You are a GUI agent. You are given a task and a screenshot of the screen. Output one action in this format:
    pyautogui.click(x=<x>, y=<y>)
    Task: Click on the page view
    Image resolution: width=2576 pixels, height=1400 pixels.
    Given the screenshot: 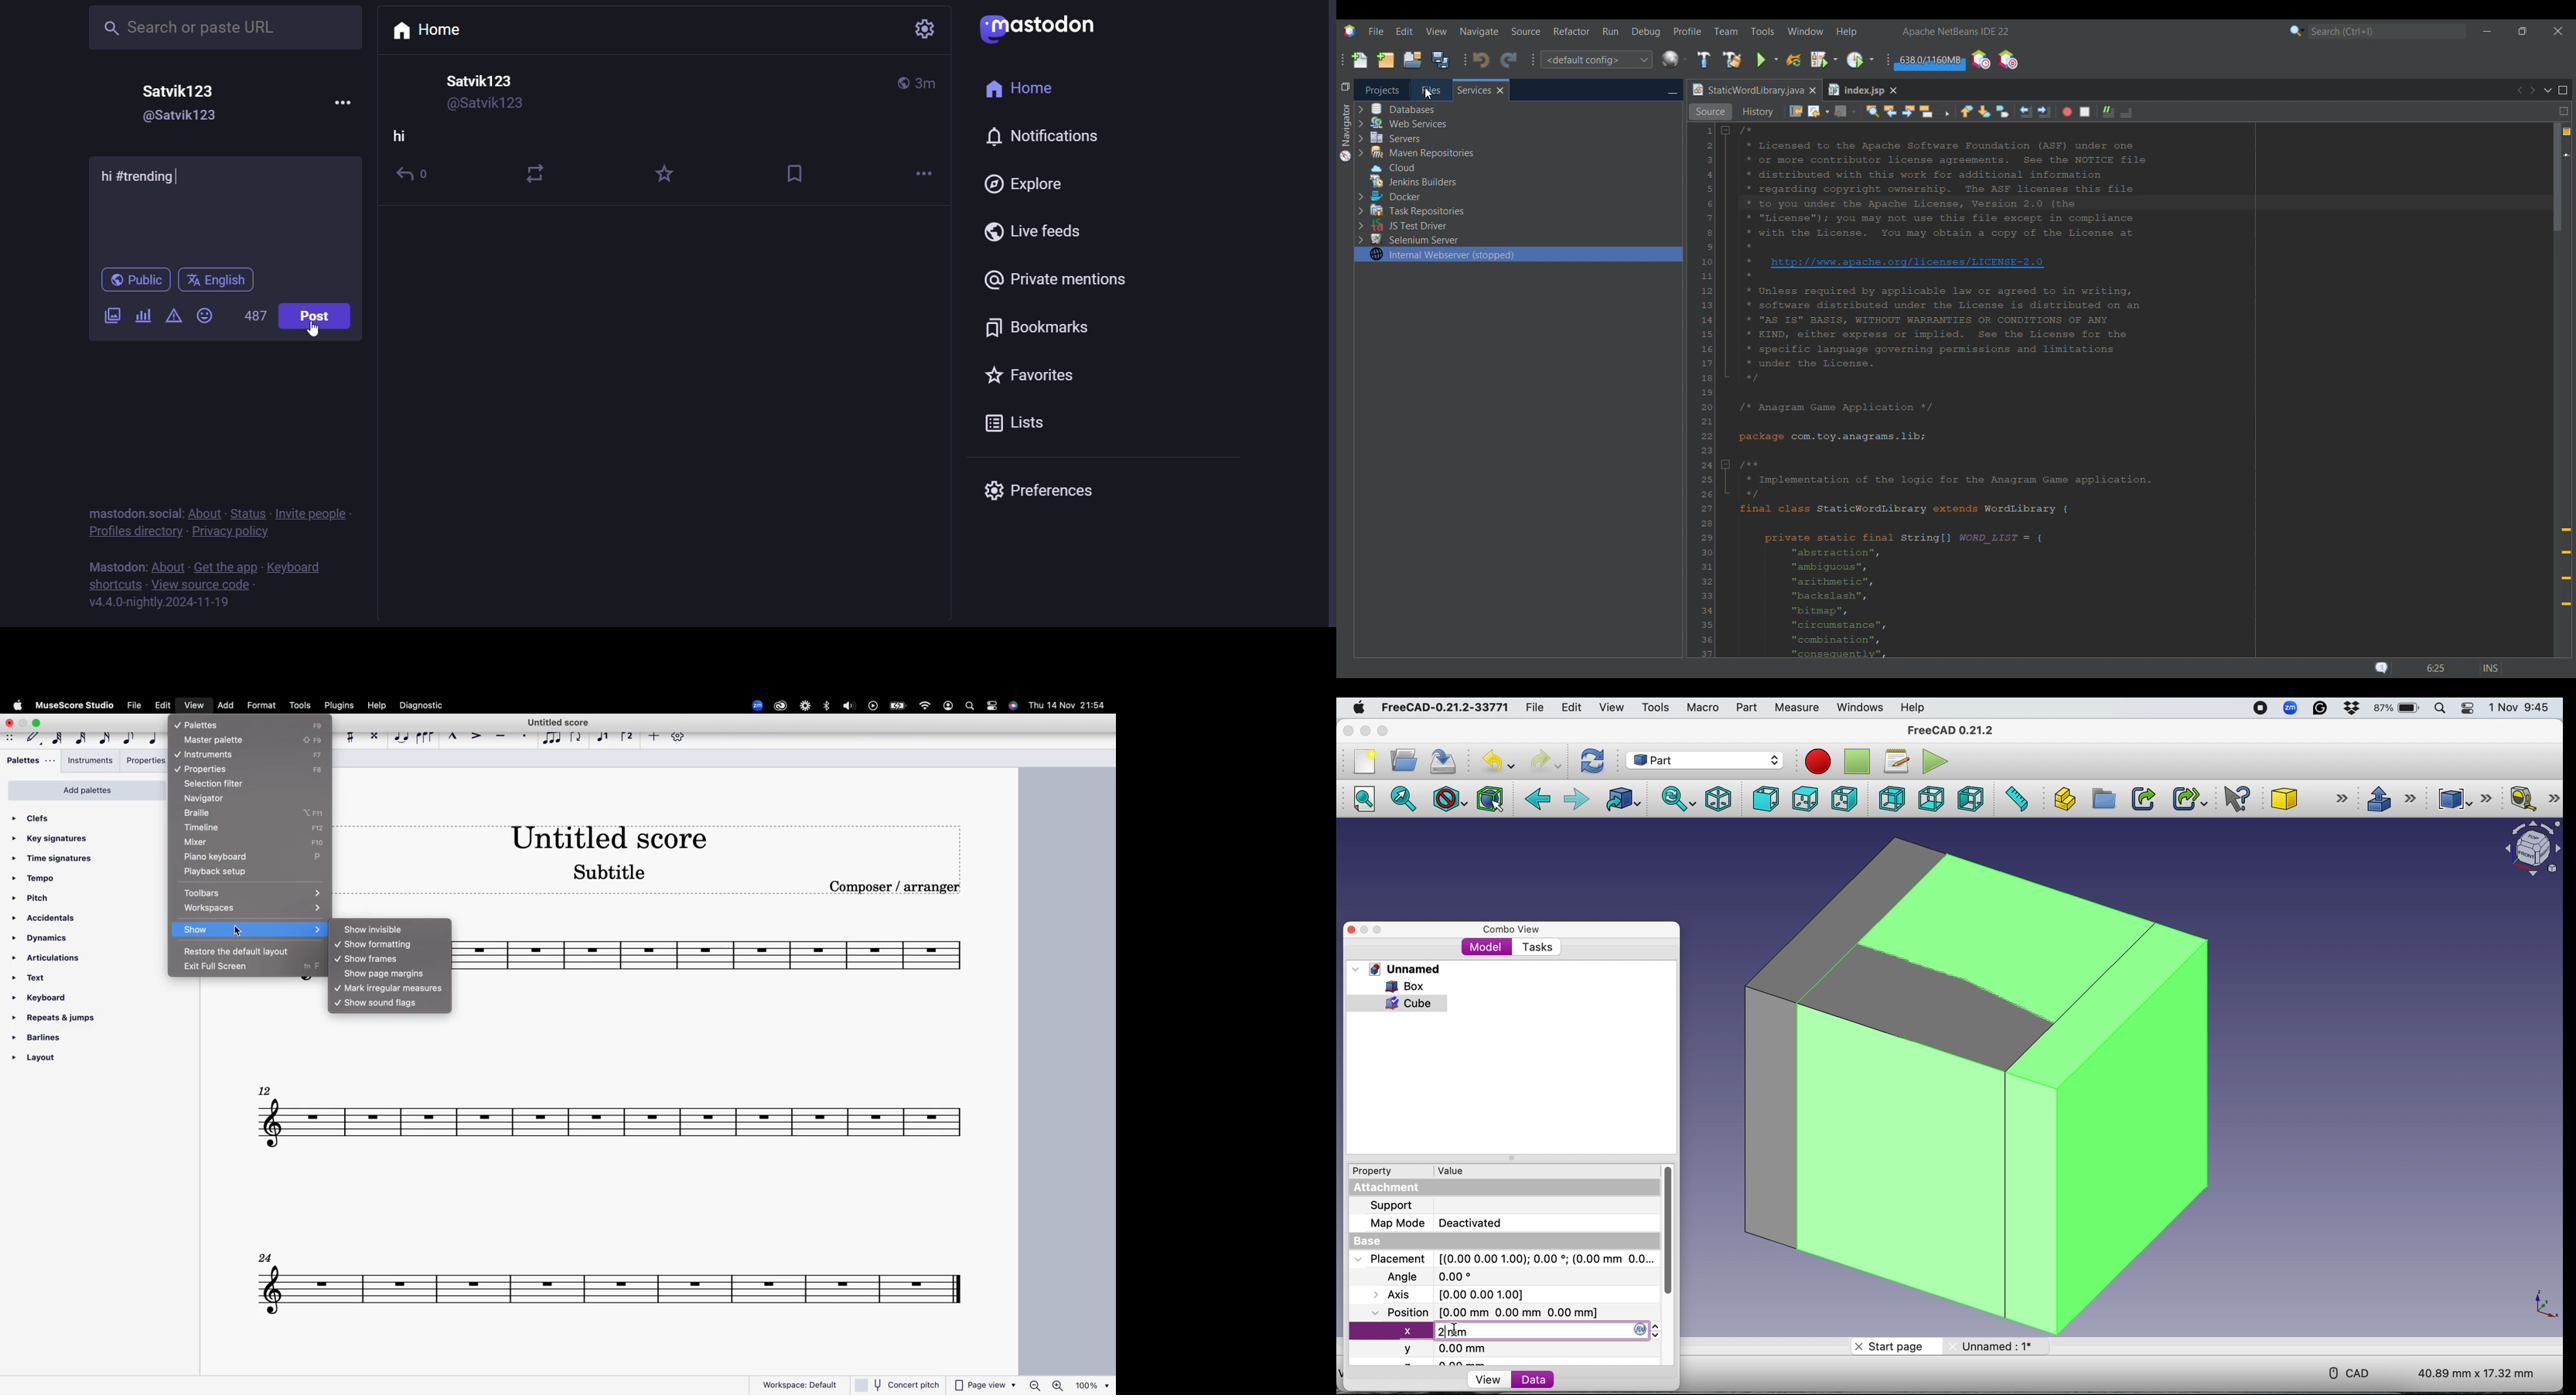 What is the action you would take?
    pyautogui.click(x=983, y=1385)
    